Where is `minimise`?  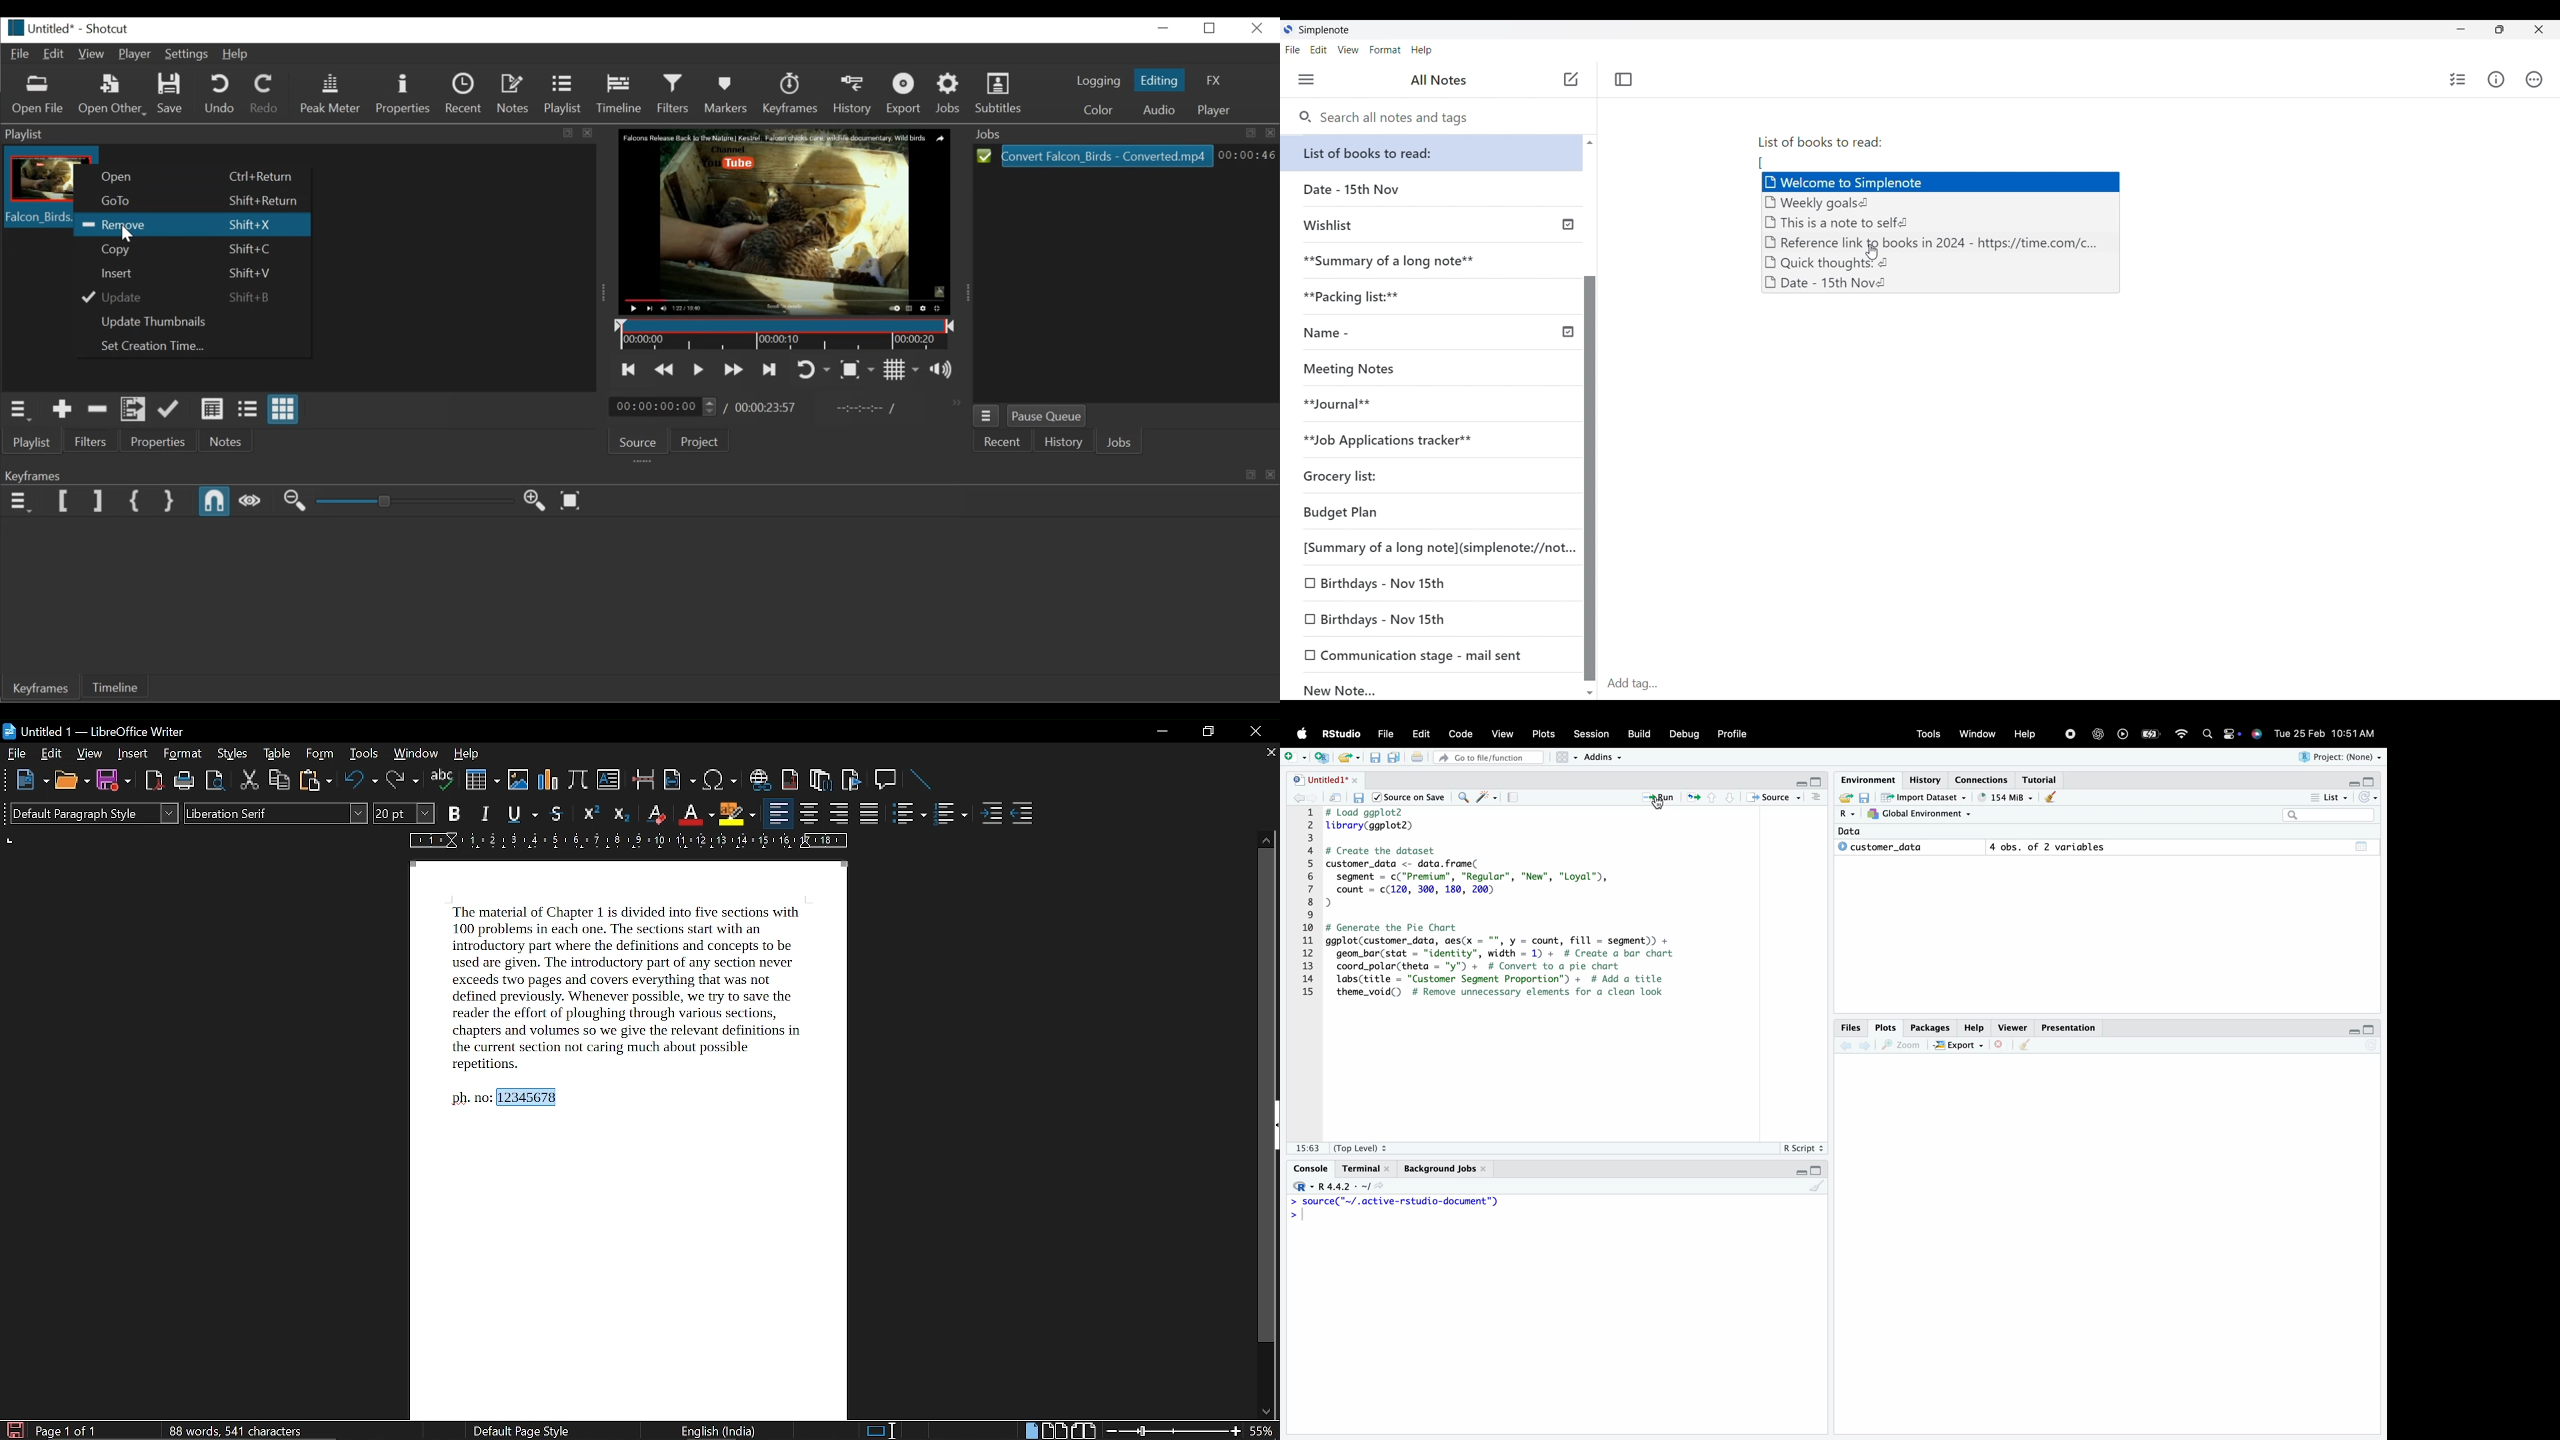 minimise is located at coordinates (2351, 1031).